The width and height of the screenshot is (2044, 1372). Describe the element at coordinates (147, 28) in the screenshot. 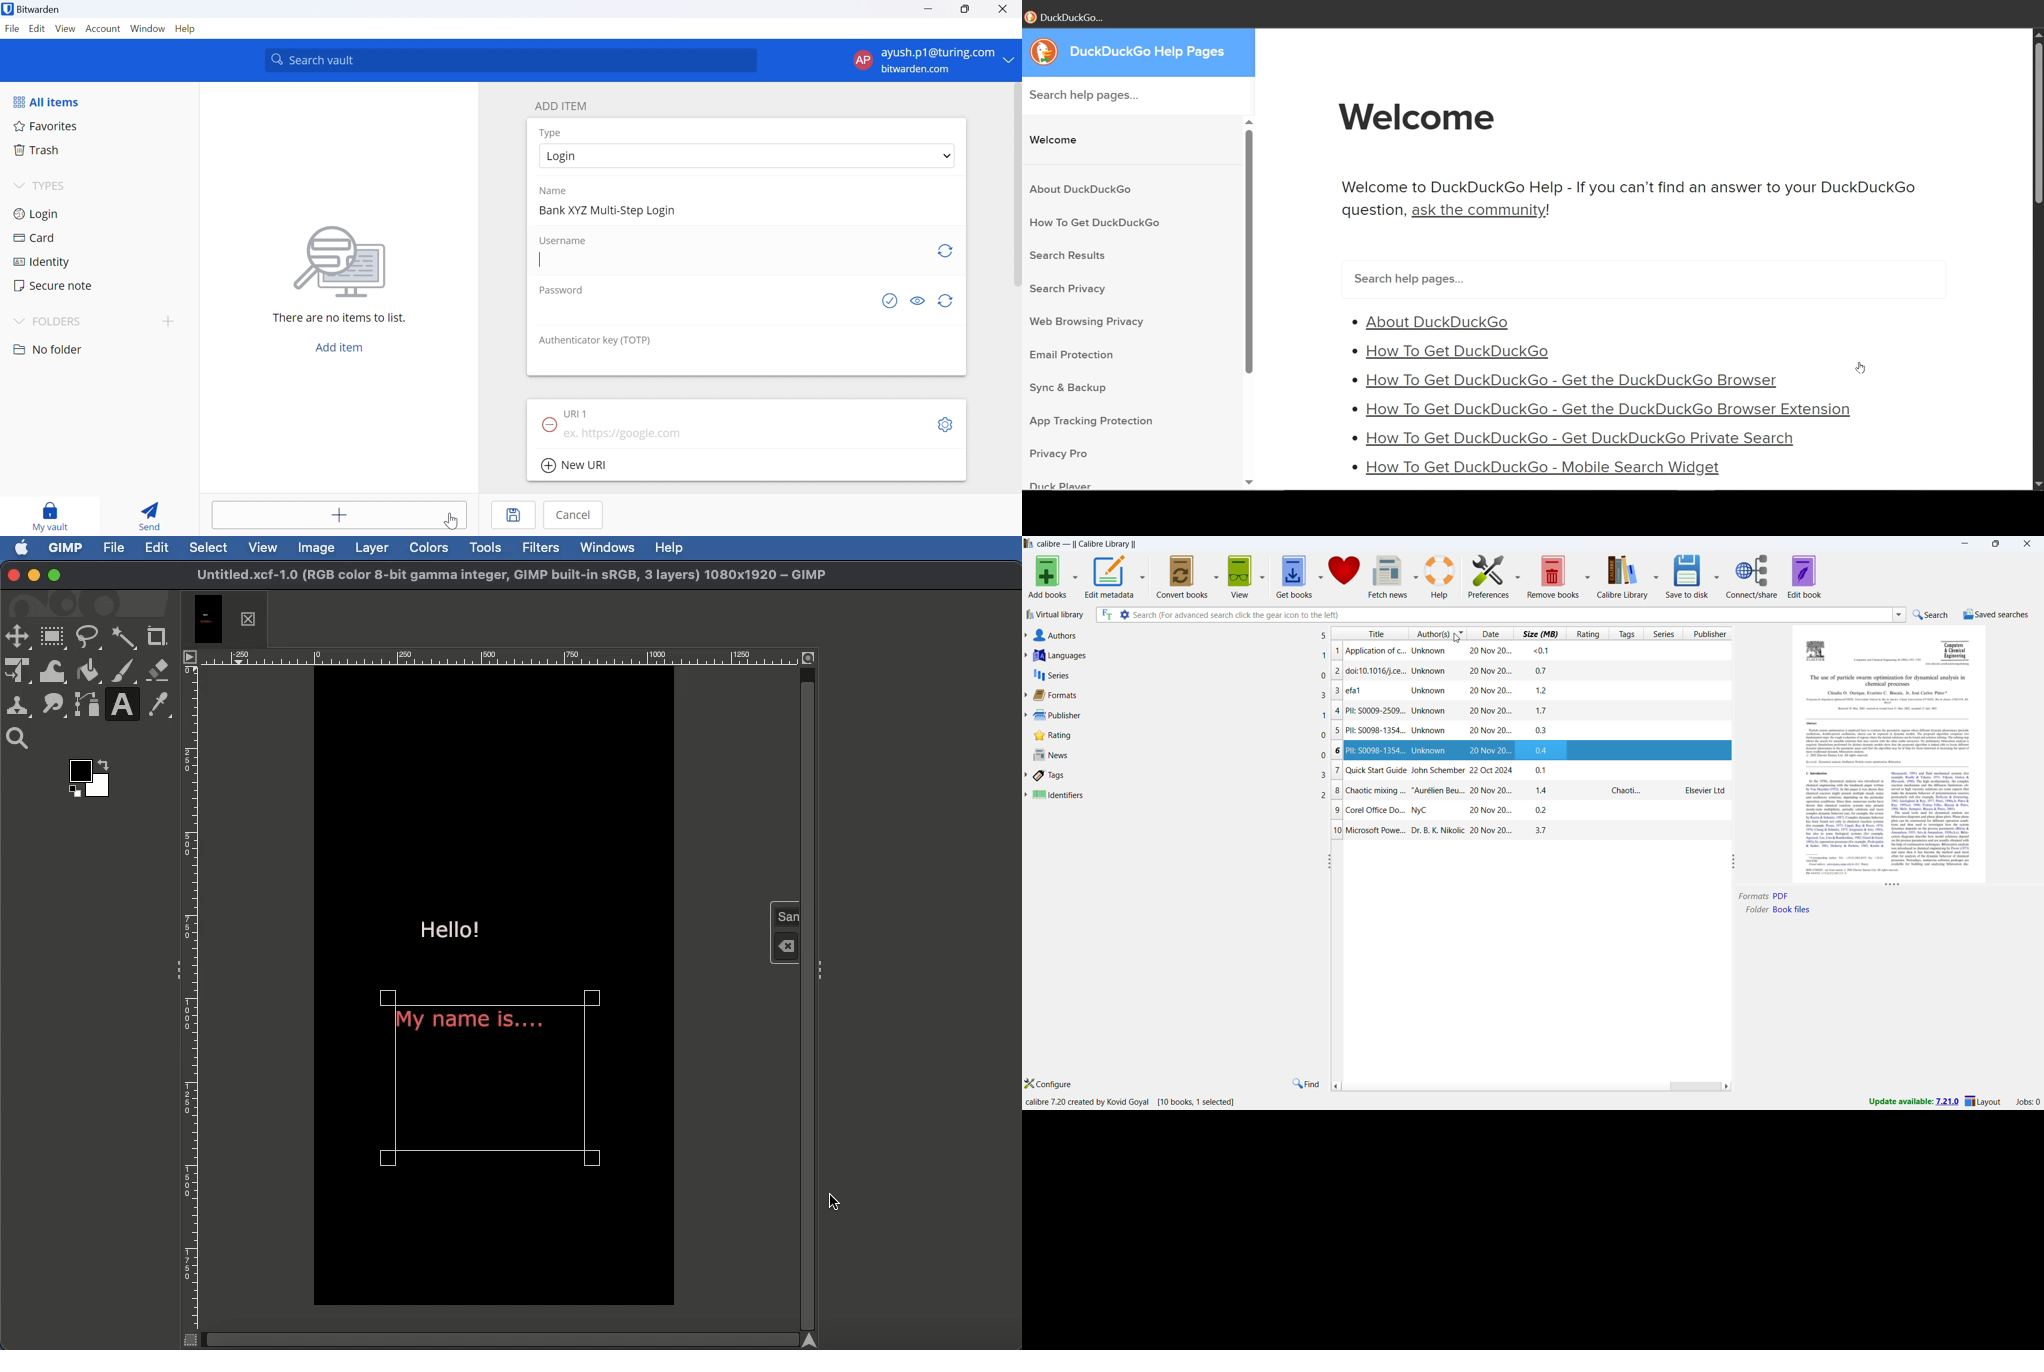

I see `Window` at that location.